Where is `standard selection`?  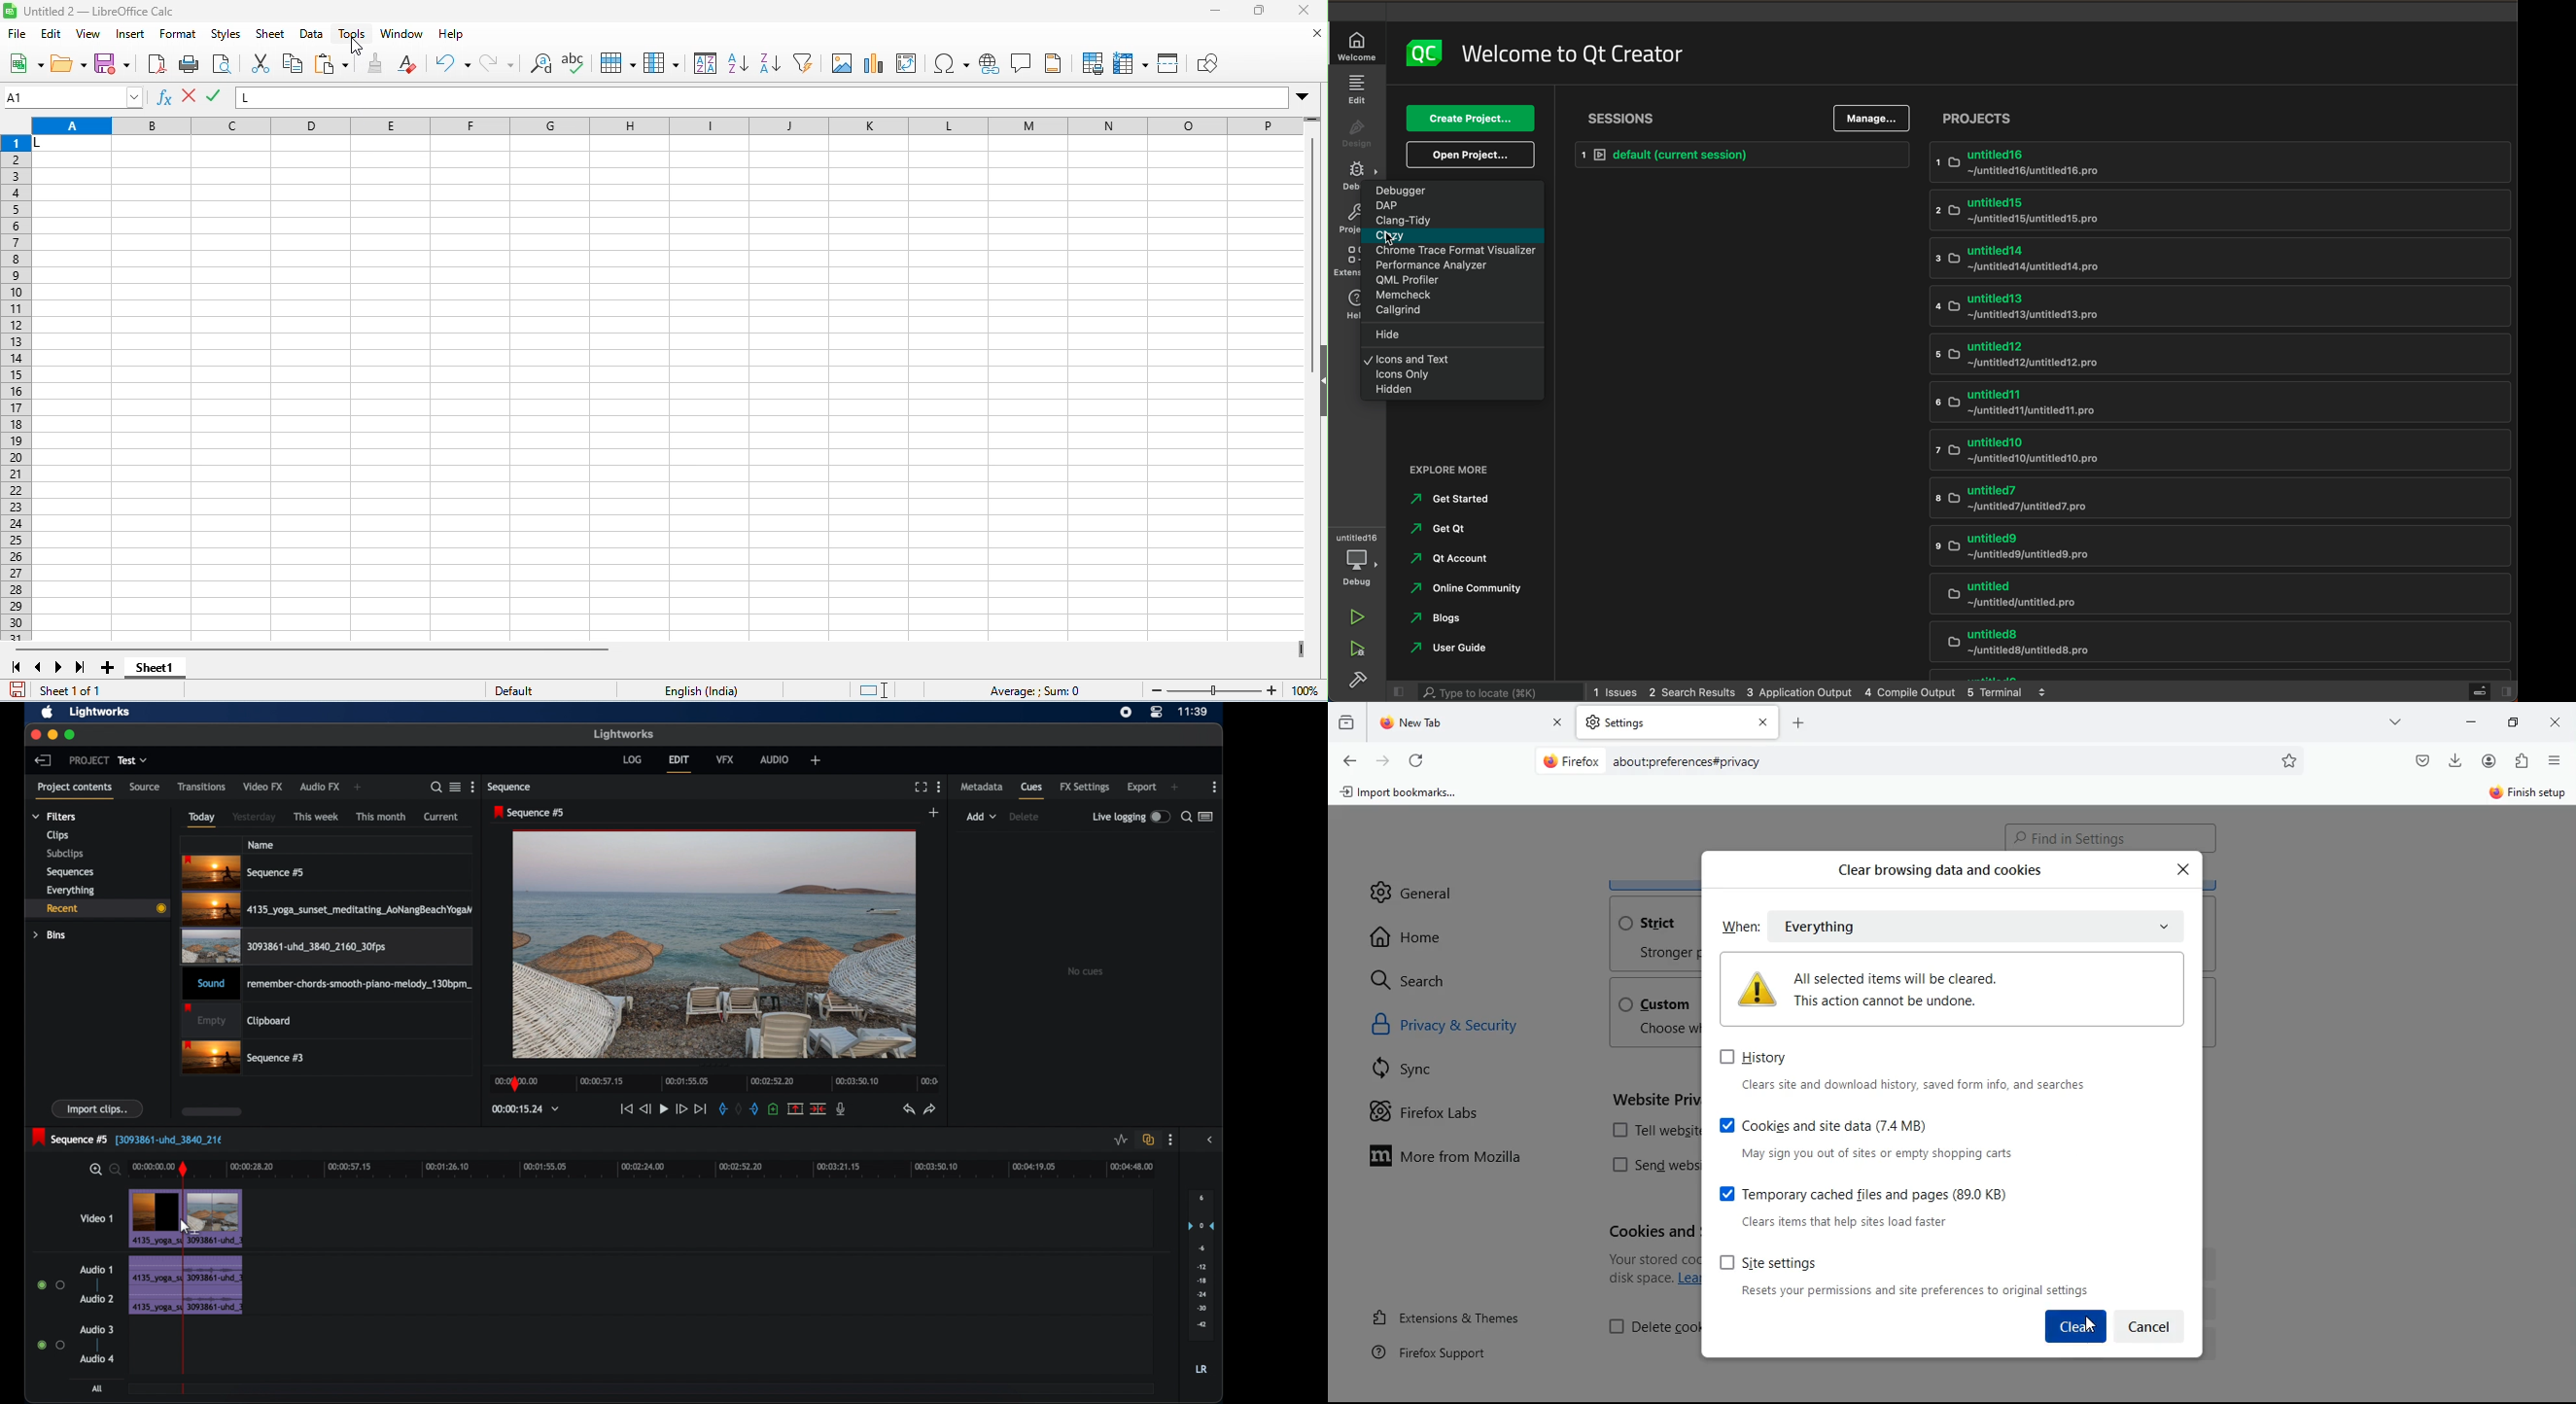 standard selection is located at coordinates (876, 690).